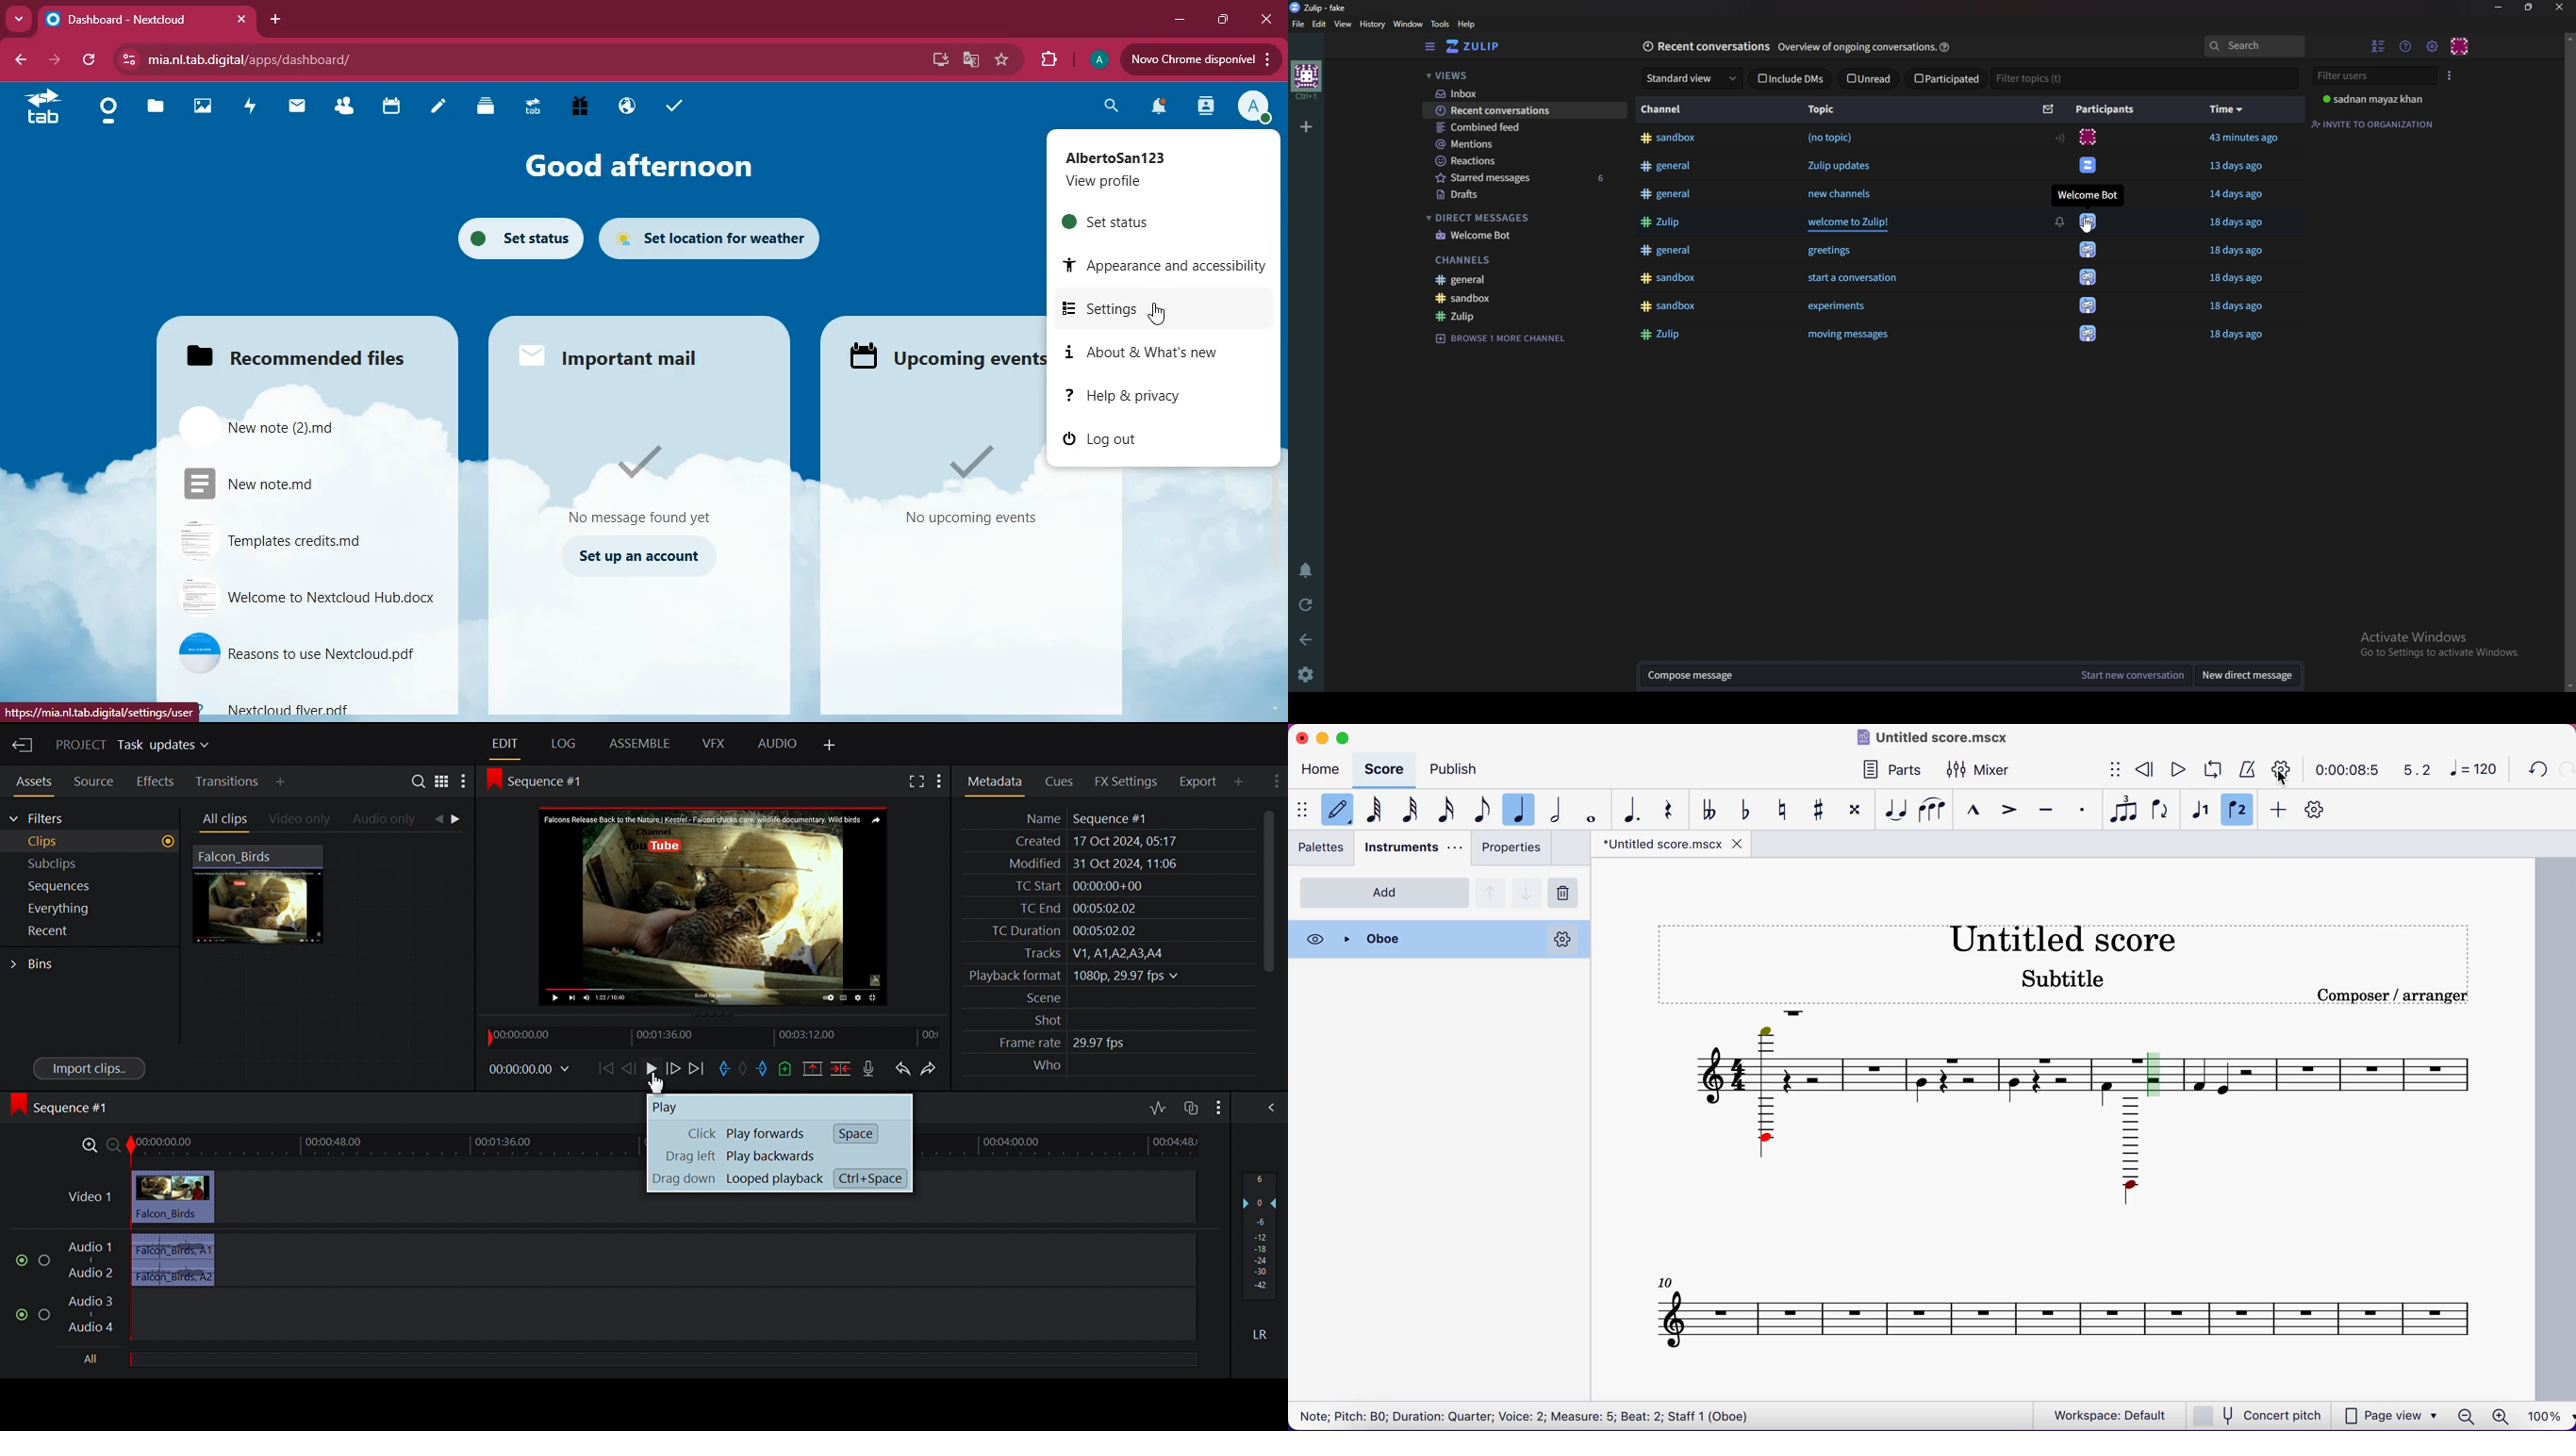  I want to click on resize, so click(2528, 7).